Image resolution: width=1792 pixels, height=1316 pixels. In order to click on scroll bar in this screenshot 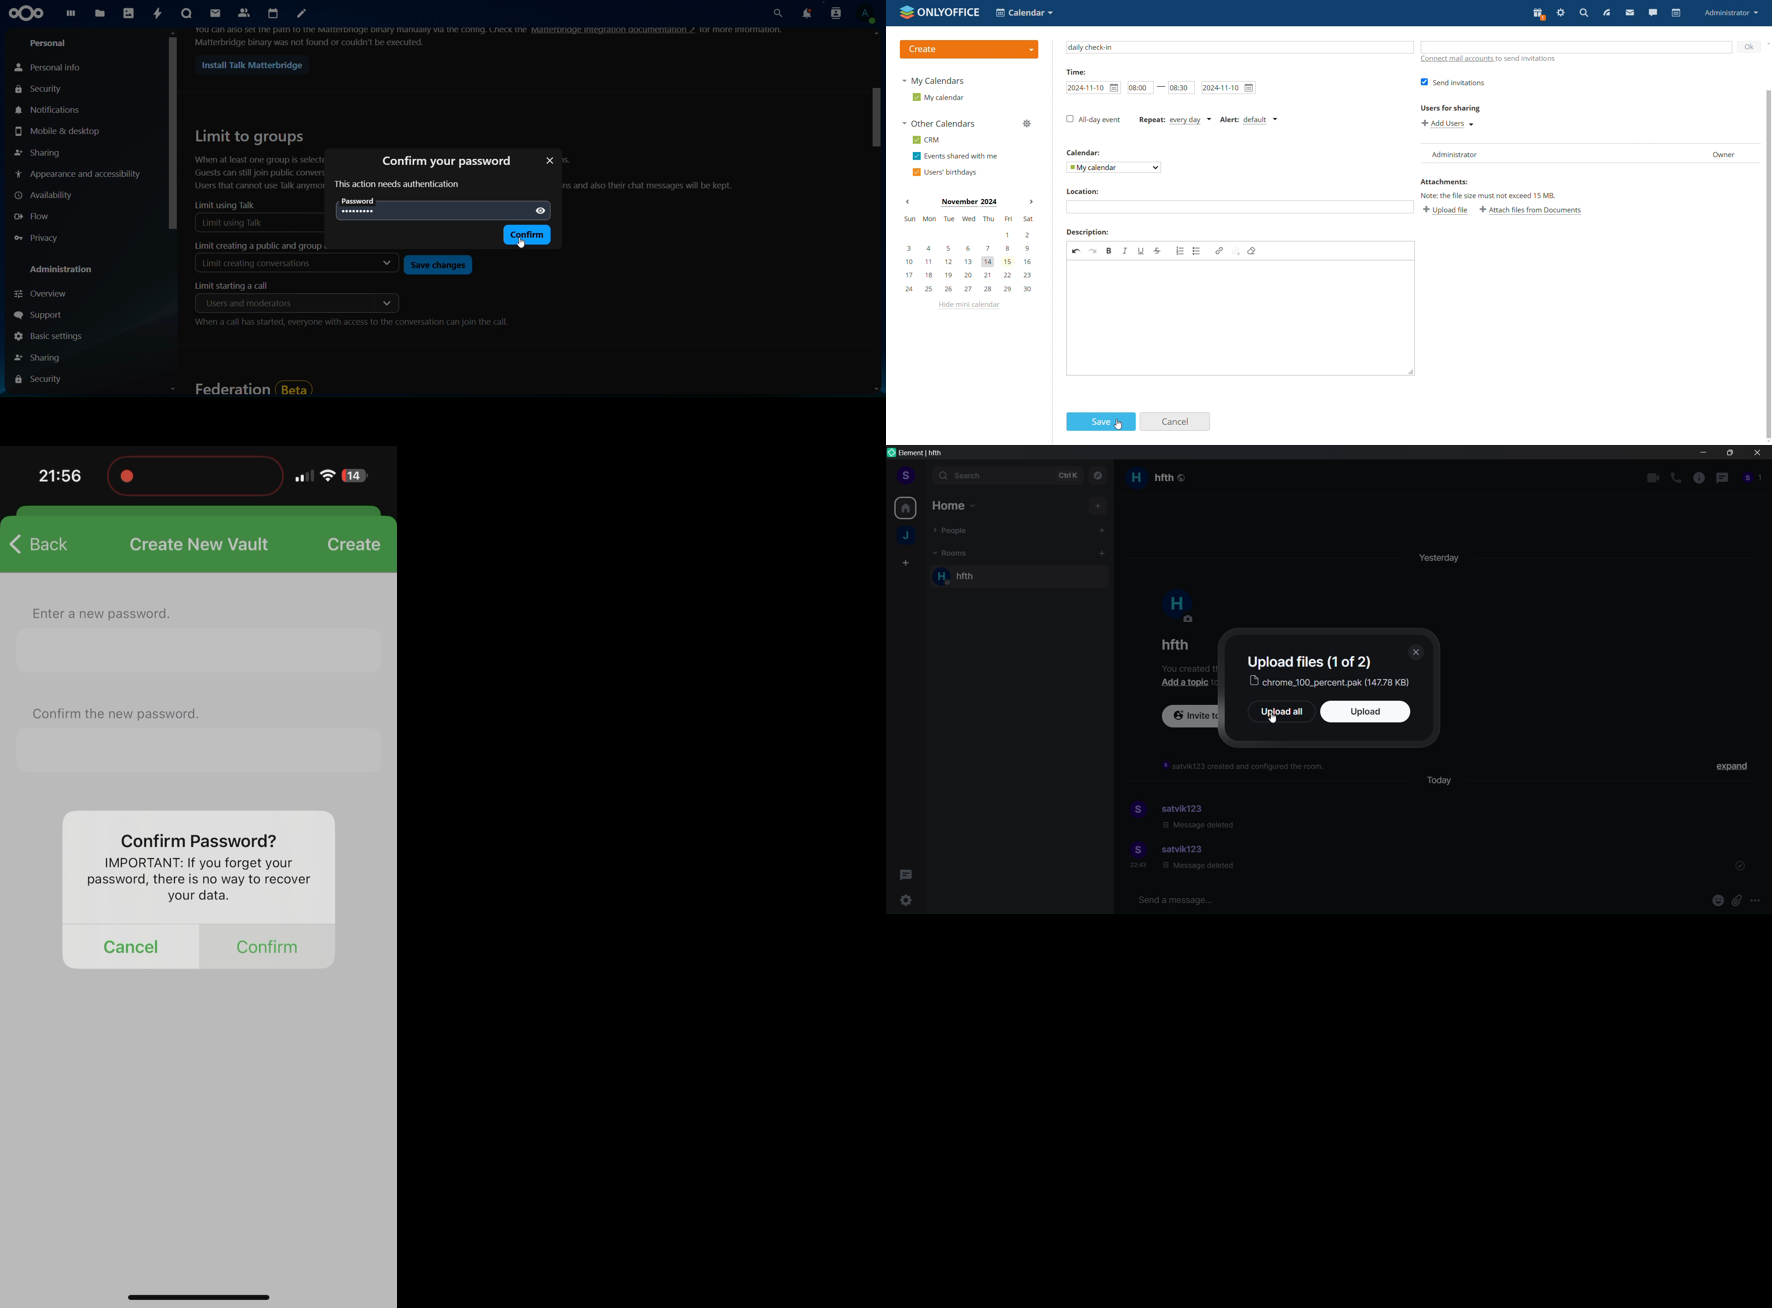, I will do `click(174, 215)`.